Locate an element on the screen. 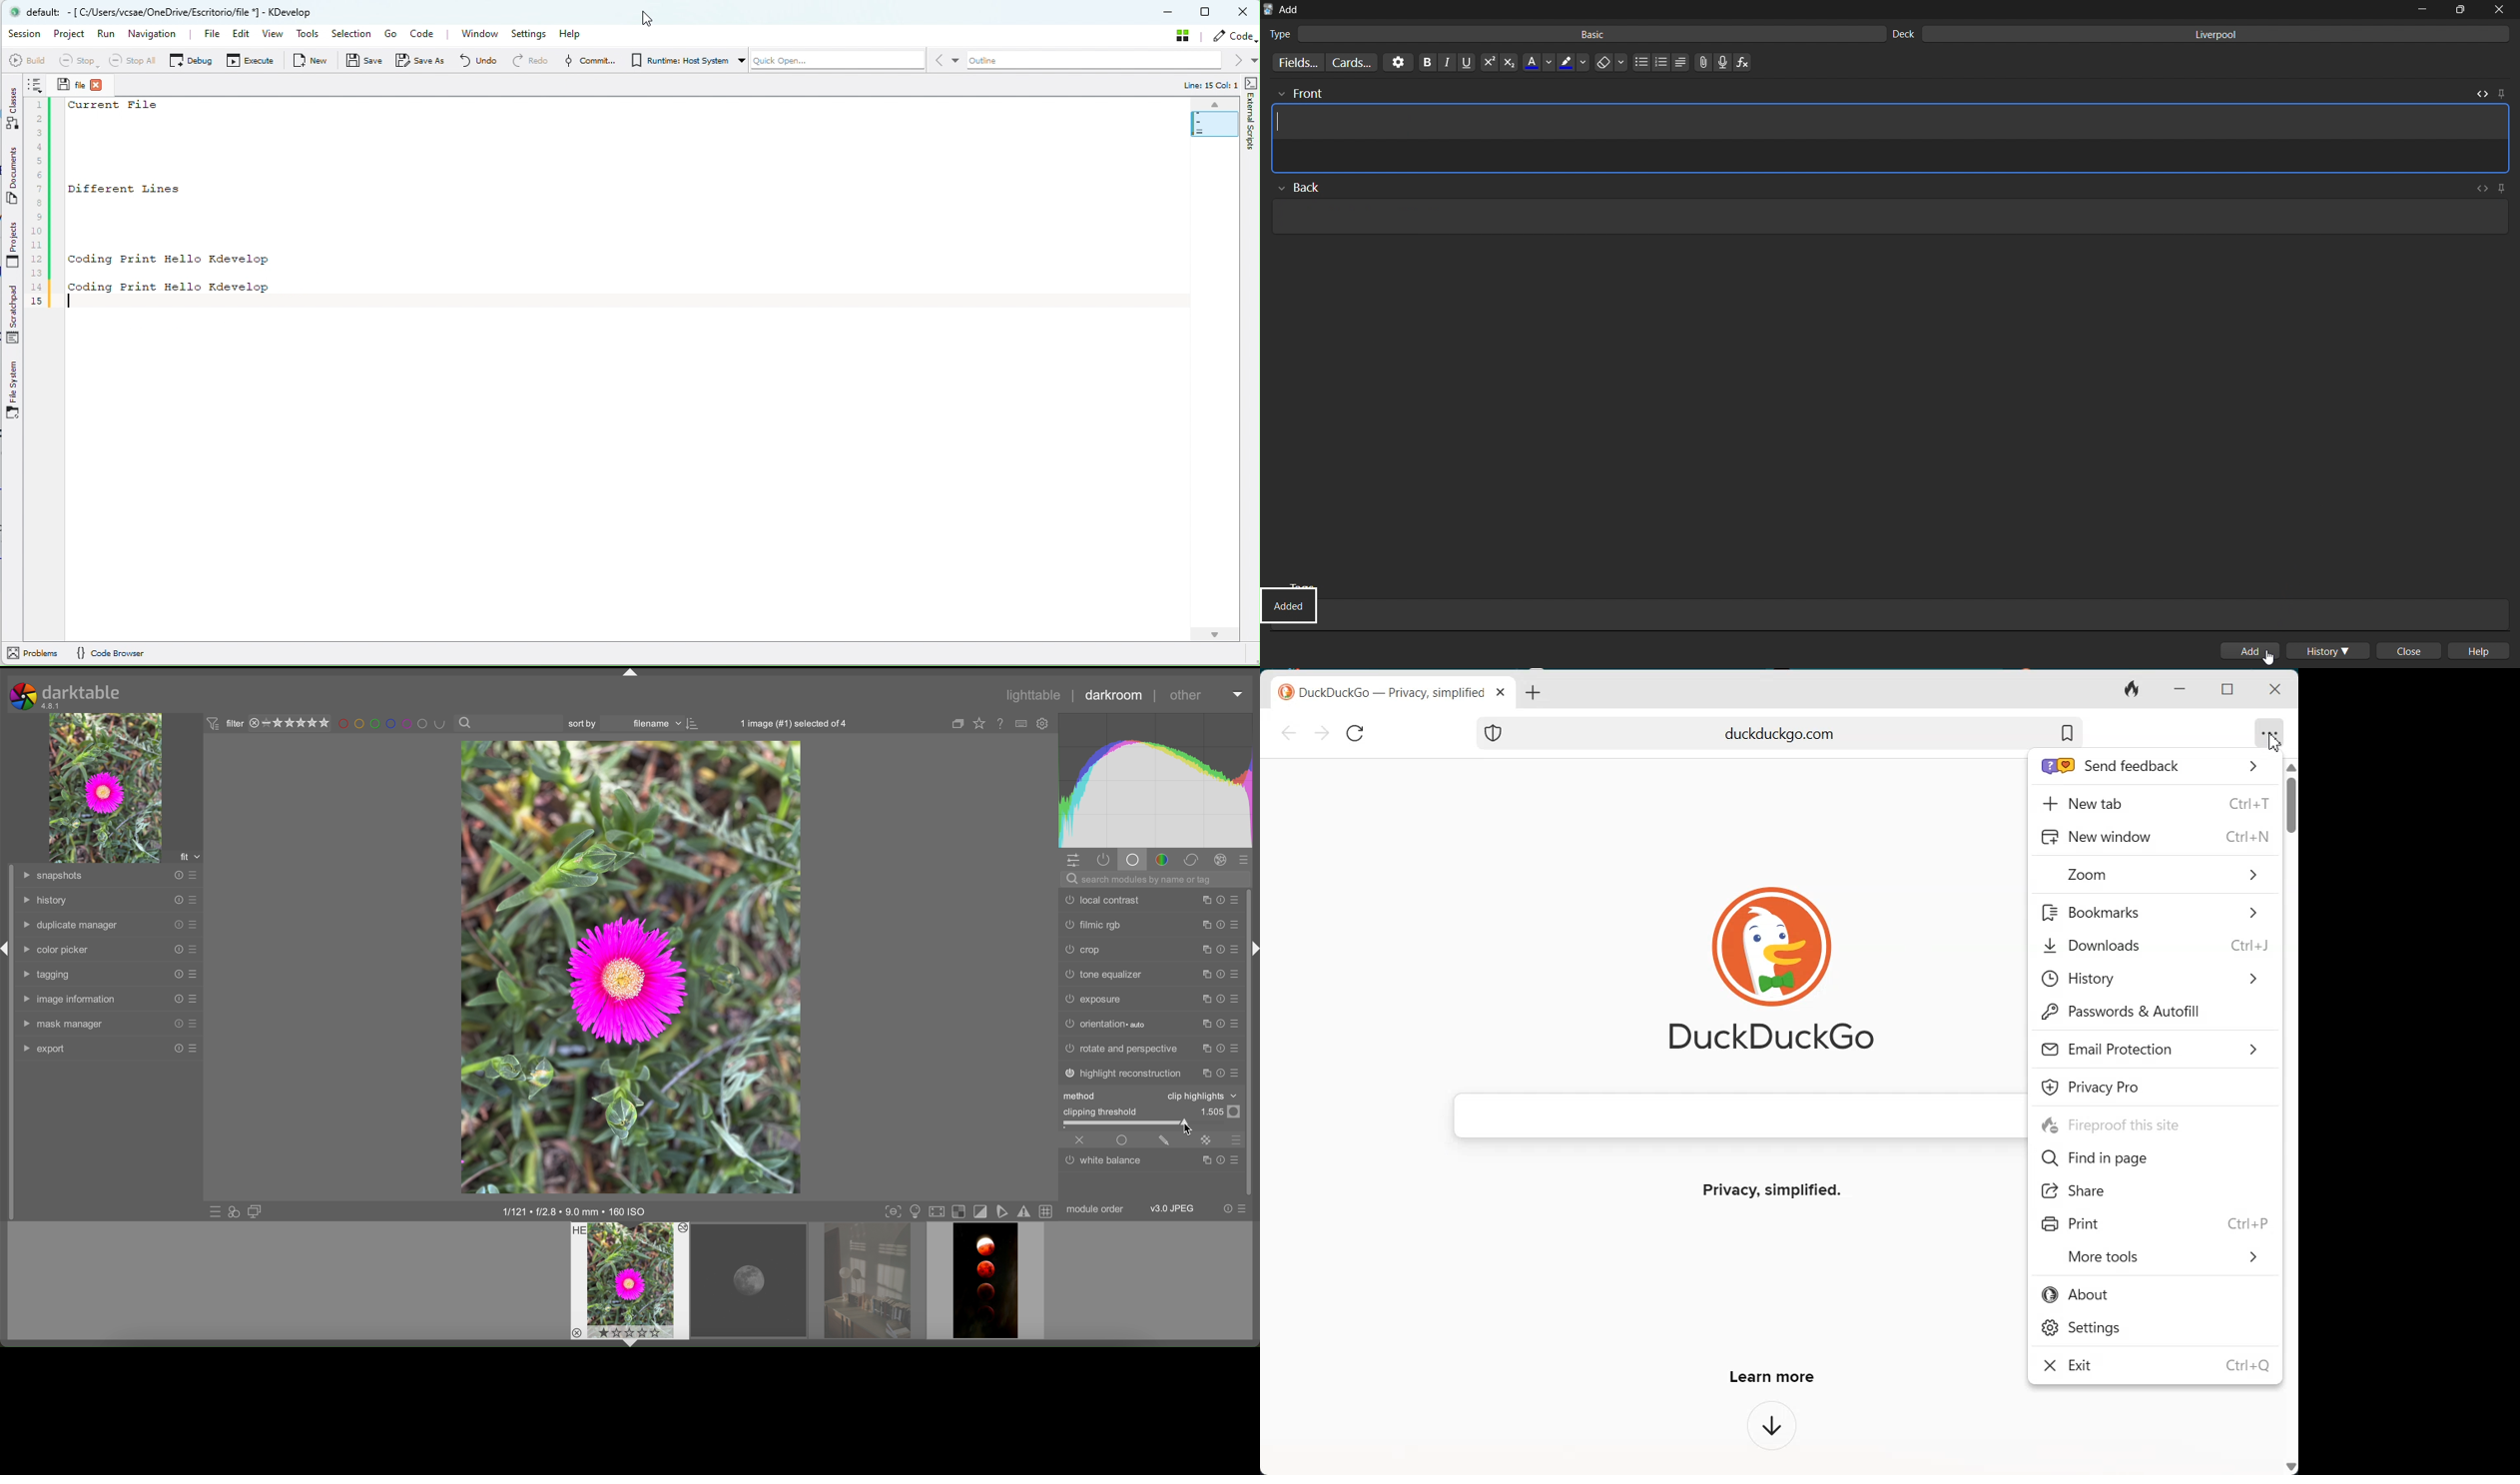 The width and height of the screenshot is (2520, 1484). image is located at coordinates (632, 968).